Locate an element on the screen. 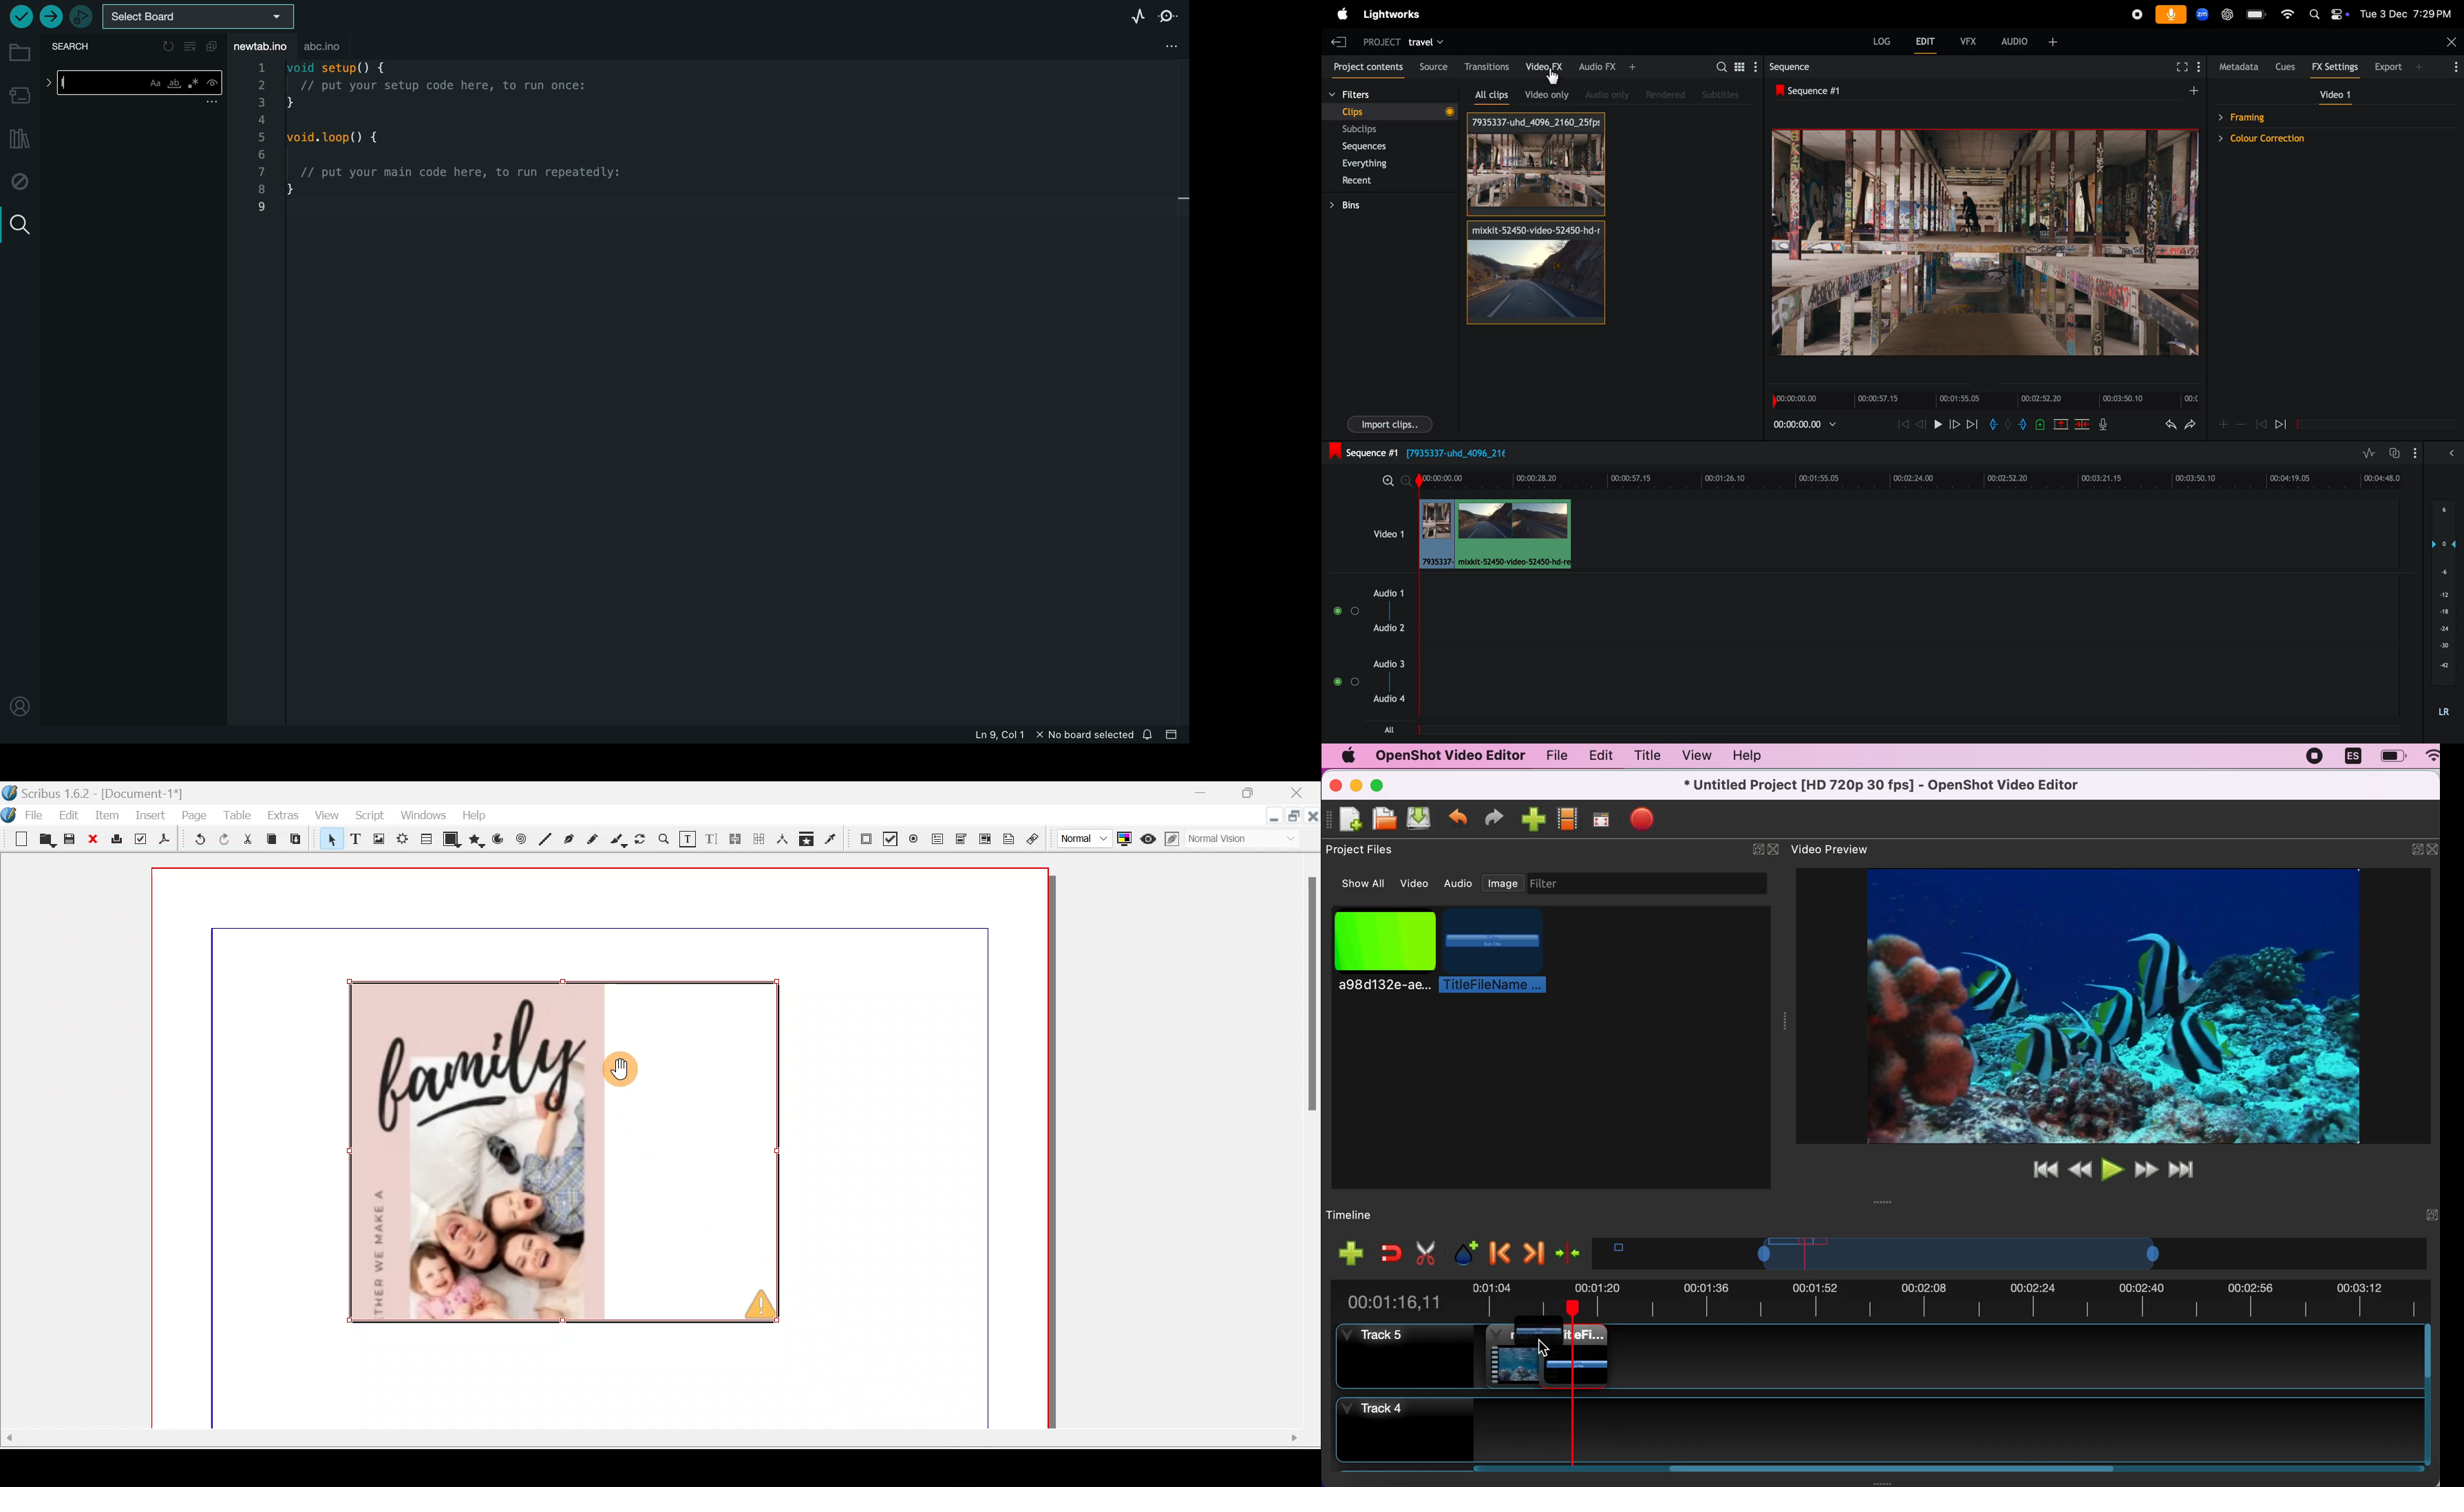  Polygon is located at coordinates (476, 841).